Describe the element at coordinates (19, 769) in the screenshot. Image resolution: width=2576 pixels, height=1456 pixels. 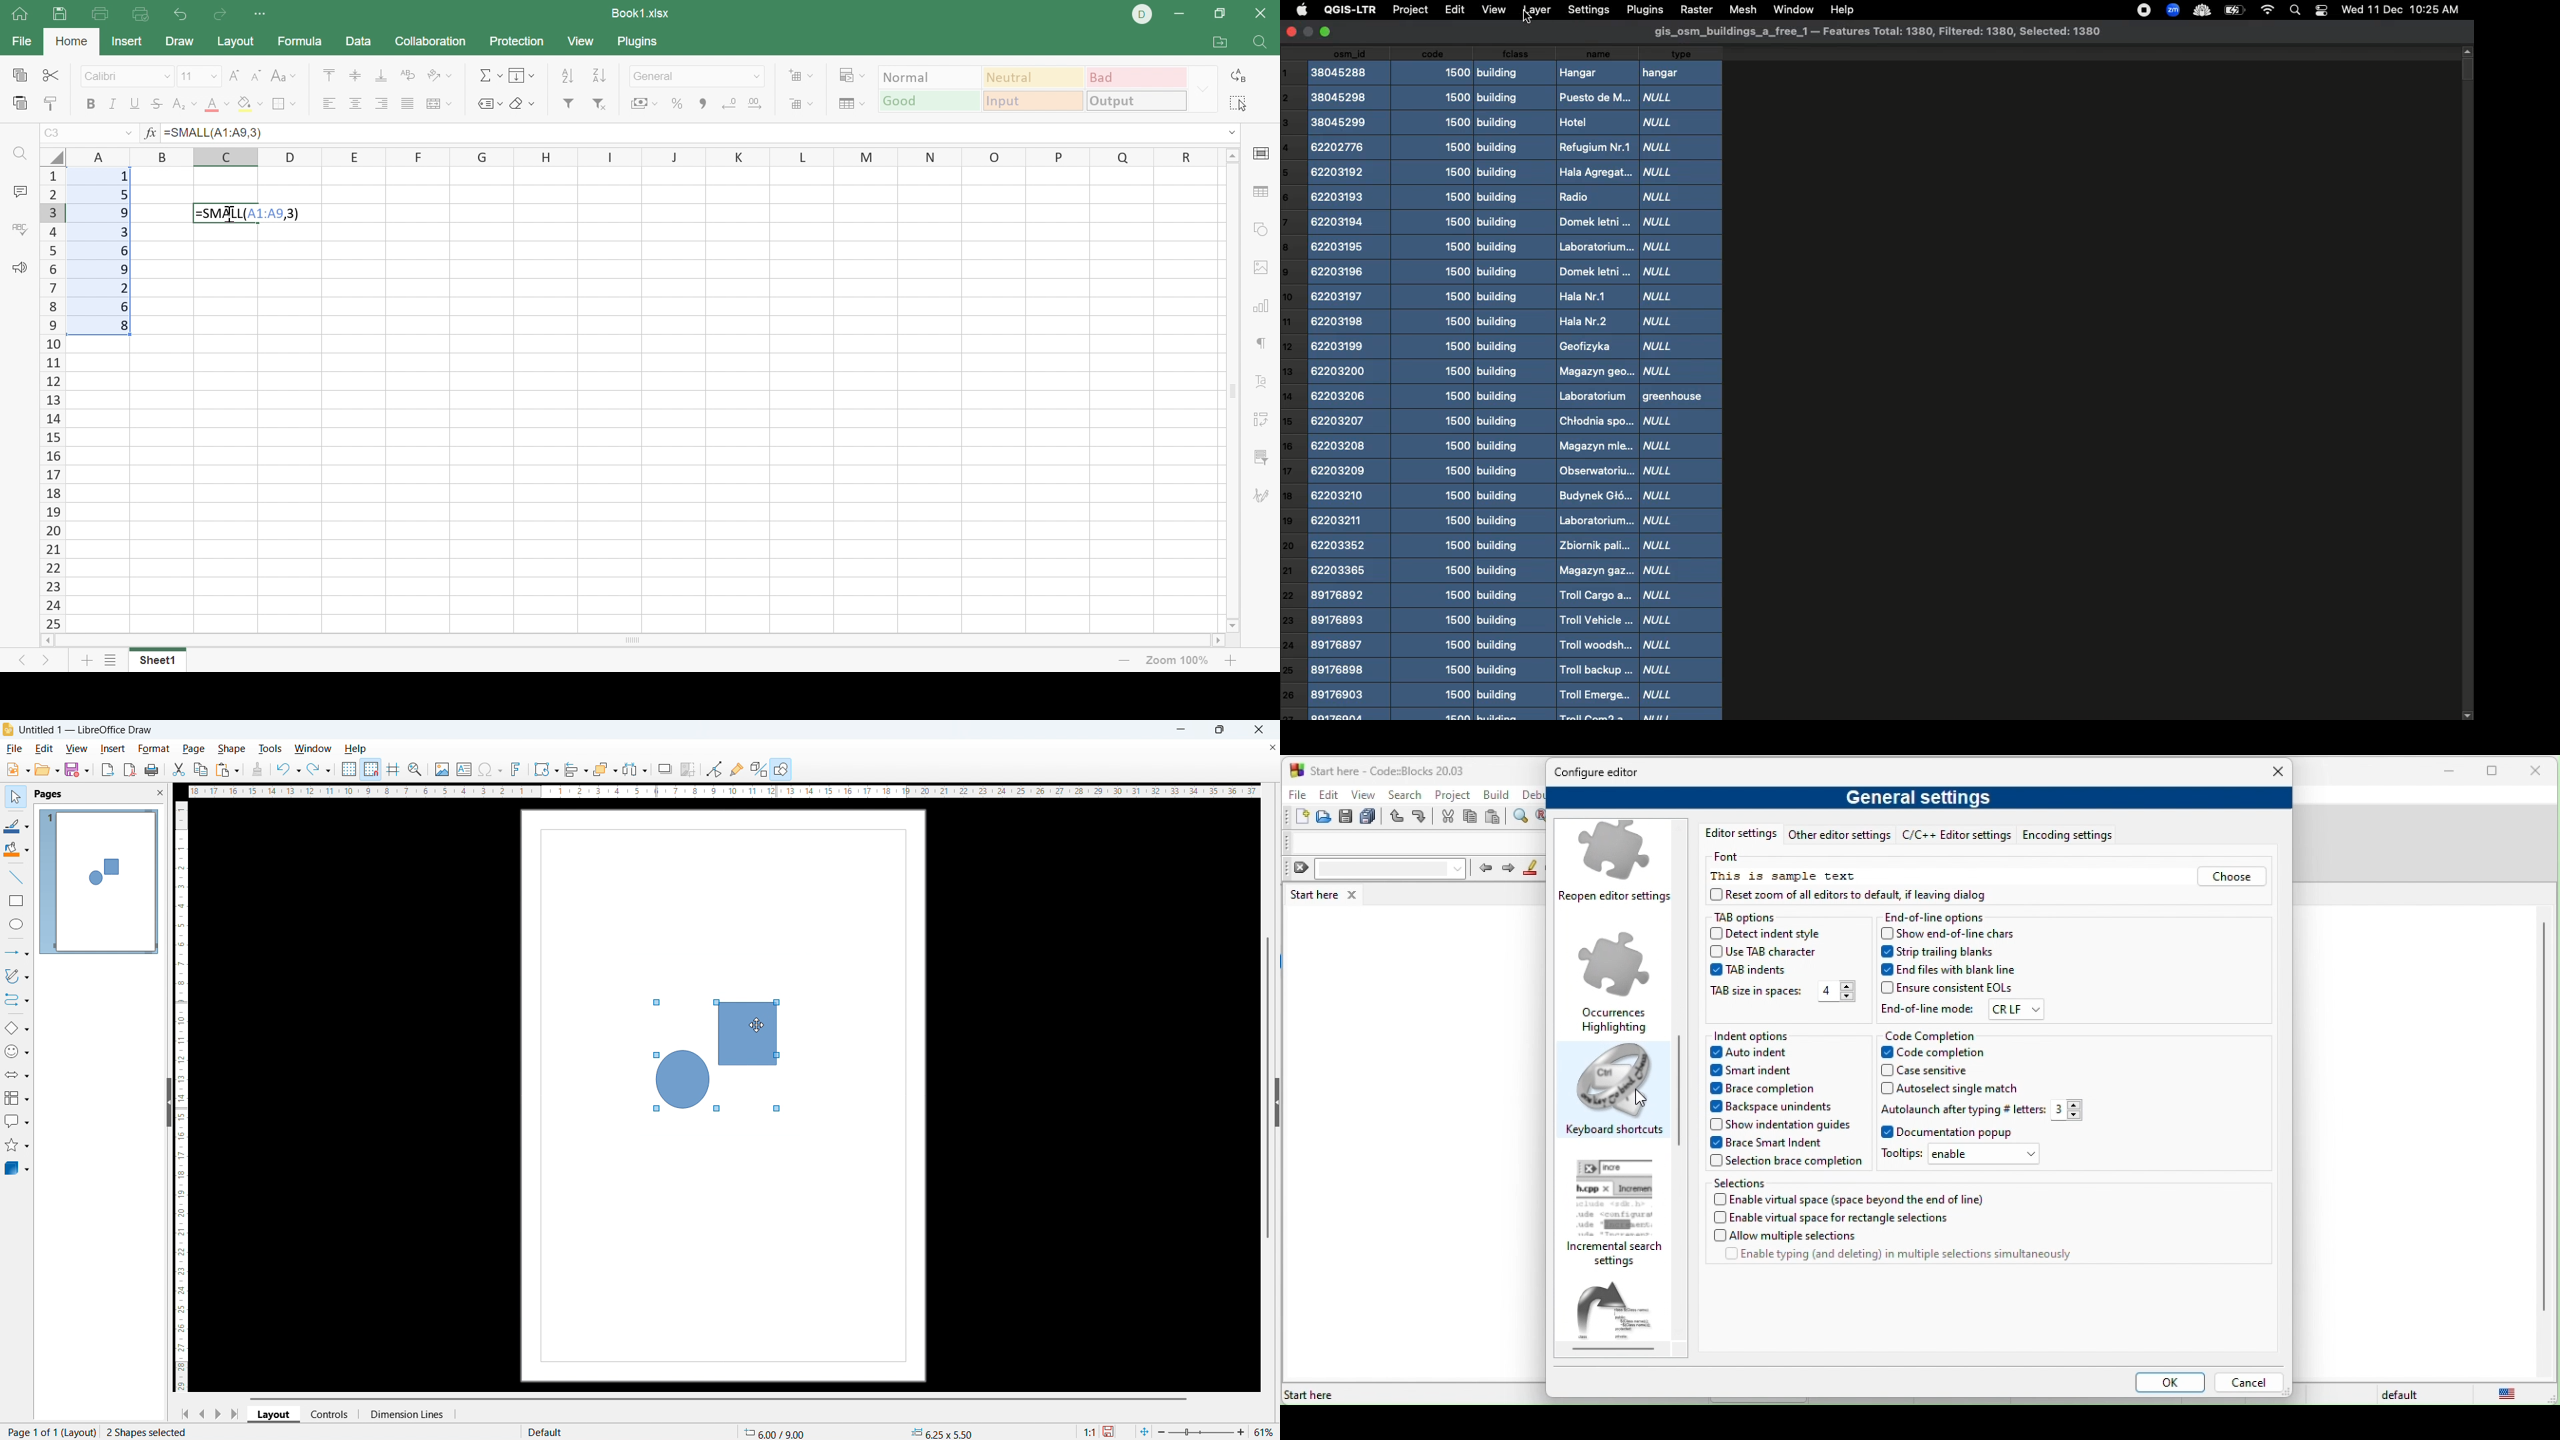
I see `new` at that location.